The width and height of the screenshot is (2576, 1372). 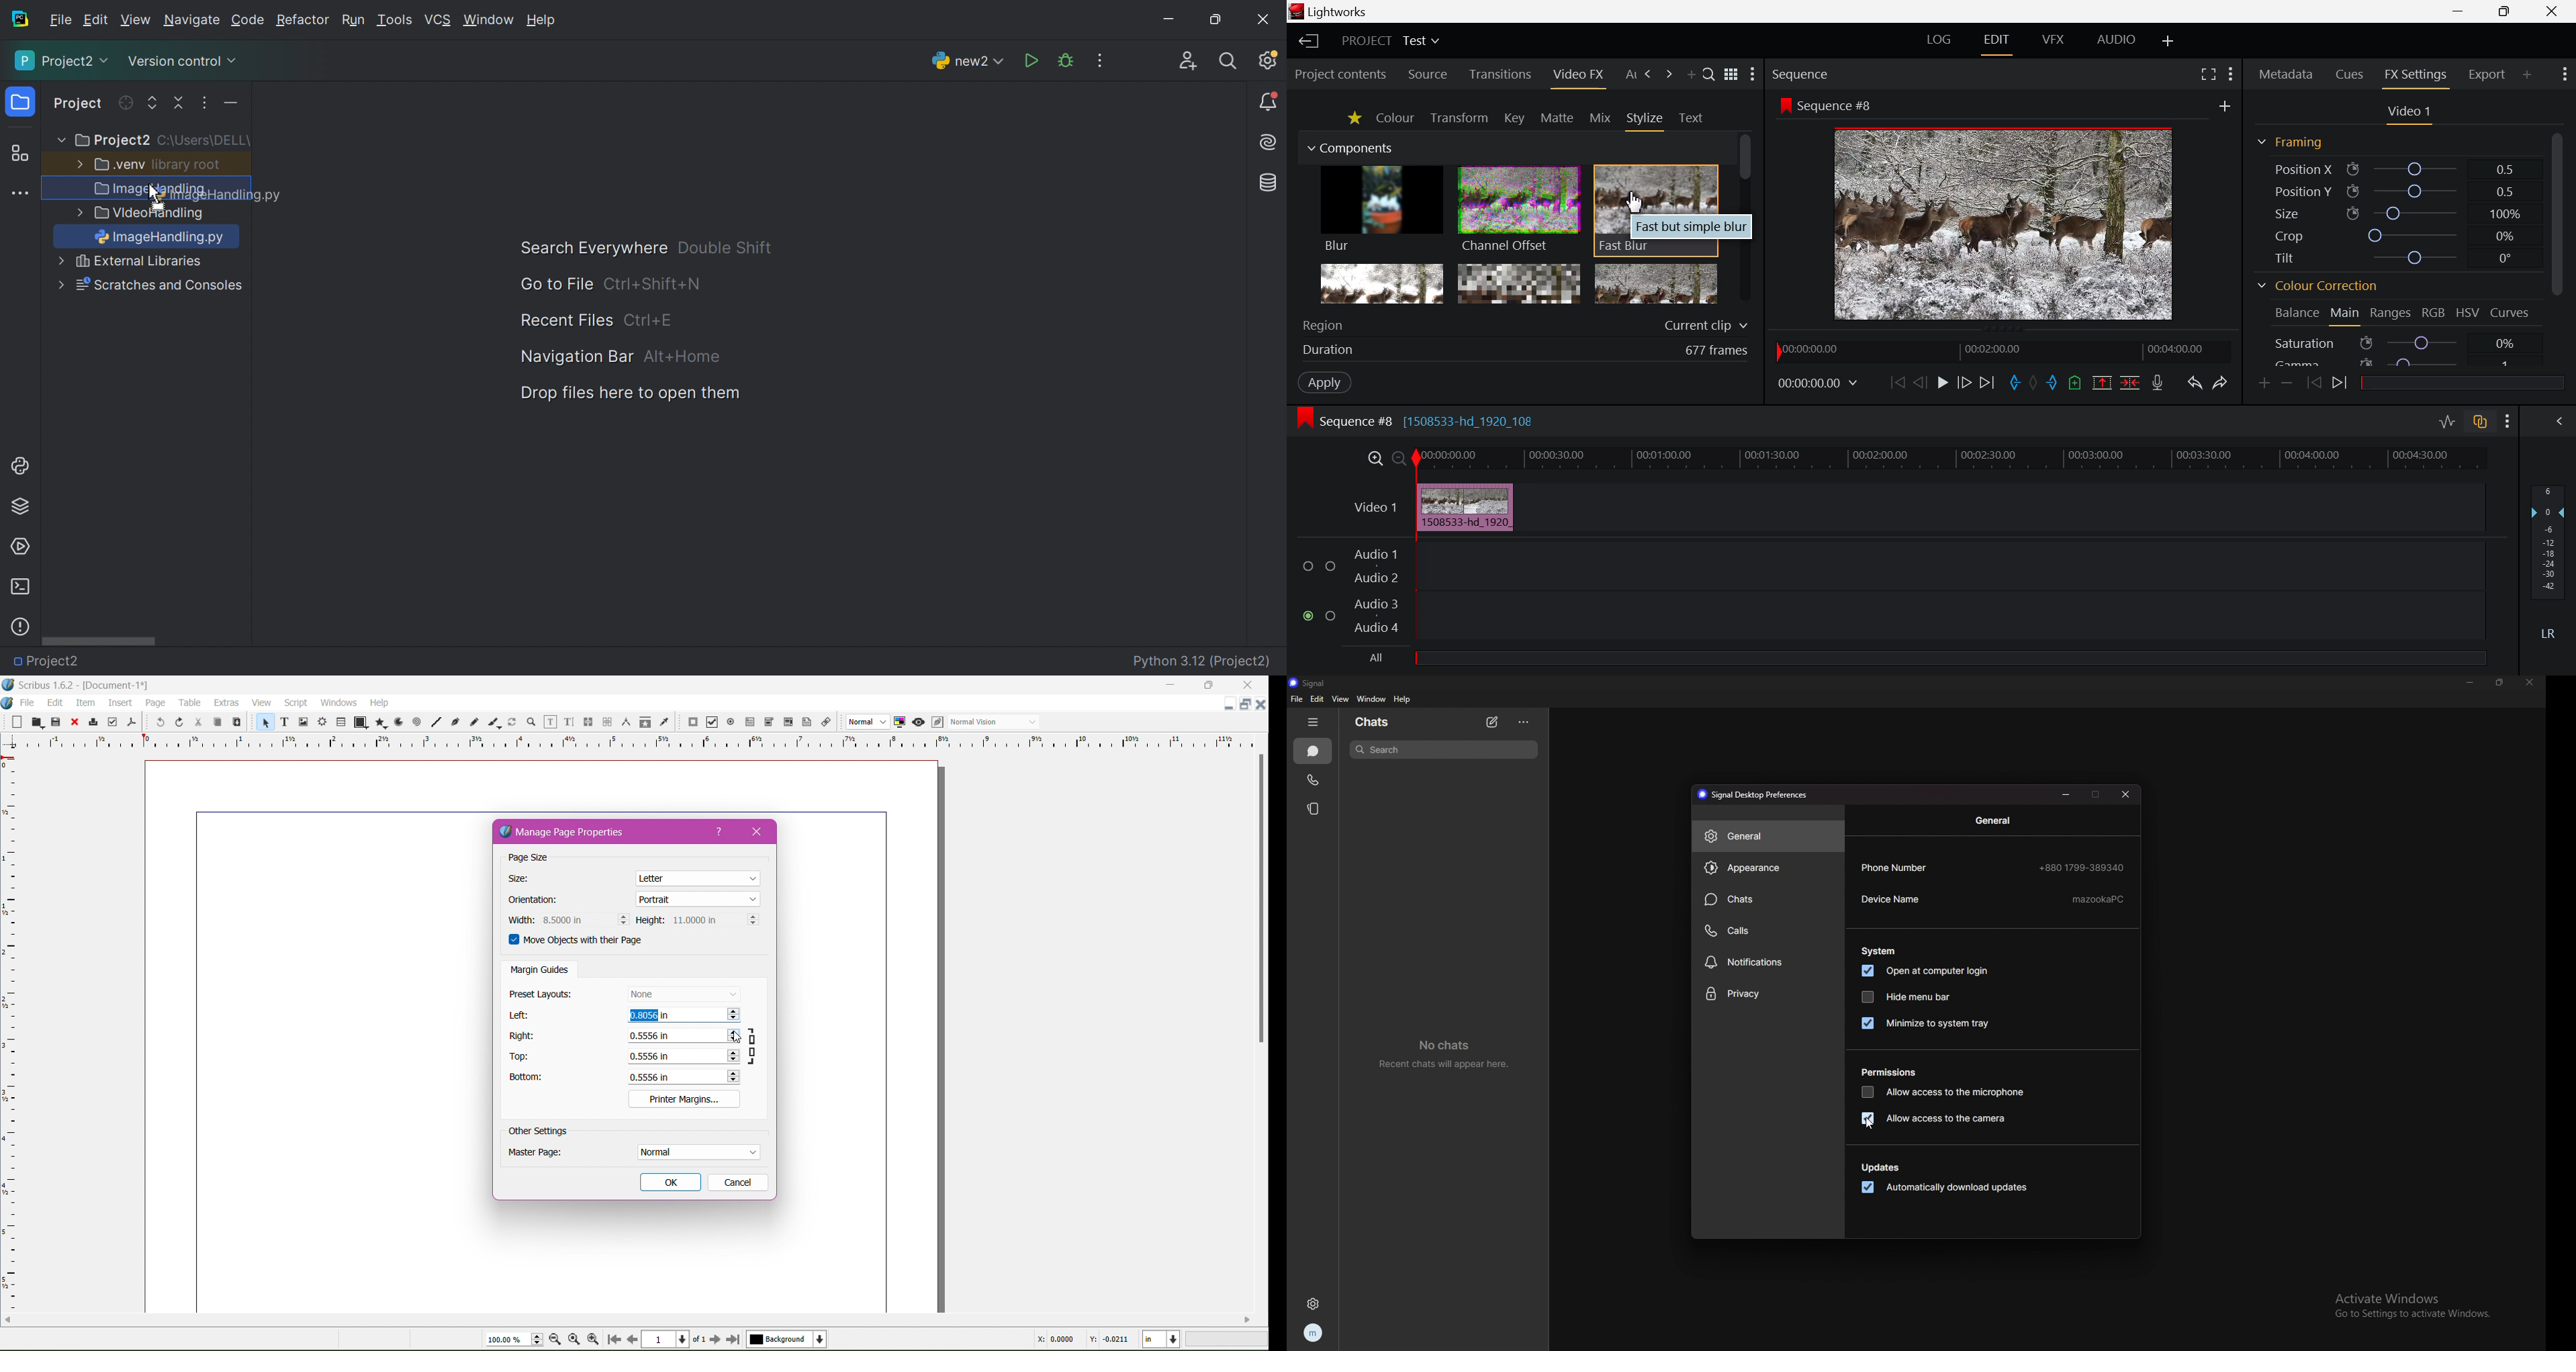 I want to click on Select the current unit, so click(x=1162, y=1340).